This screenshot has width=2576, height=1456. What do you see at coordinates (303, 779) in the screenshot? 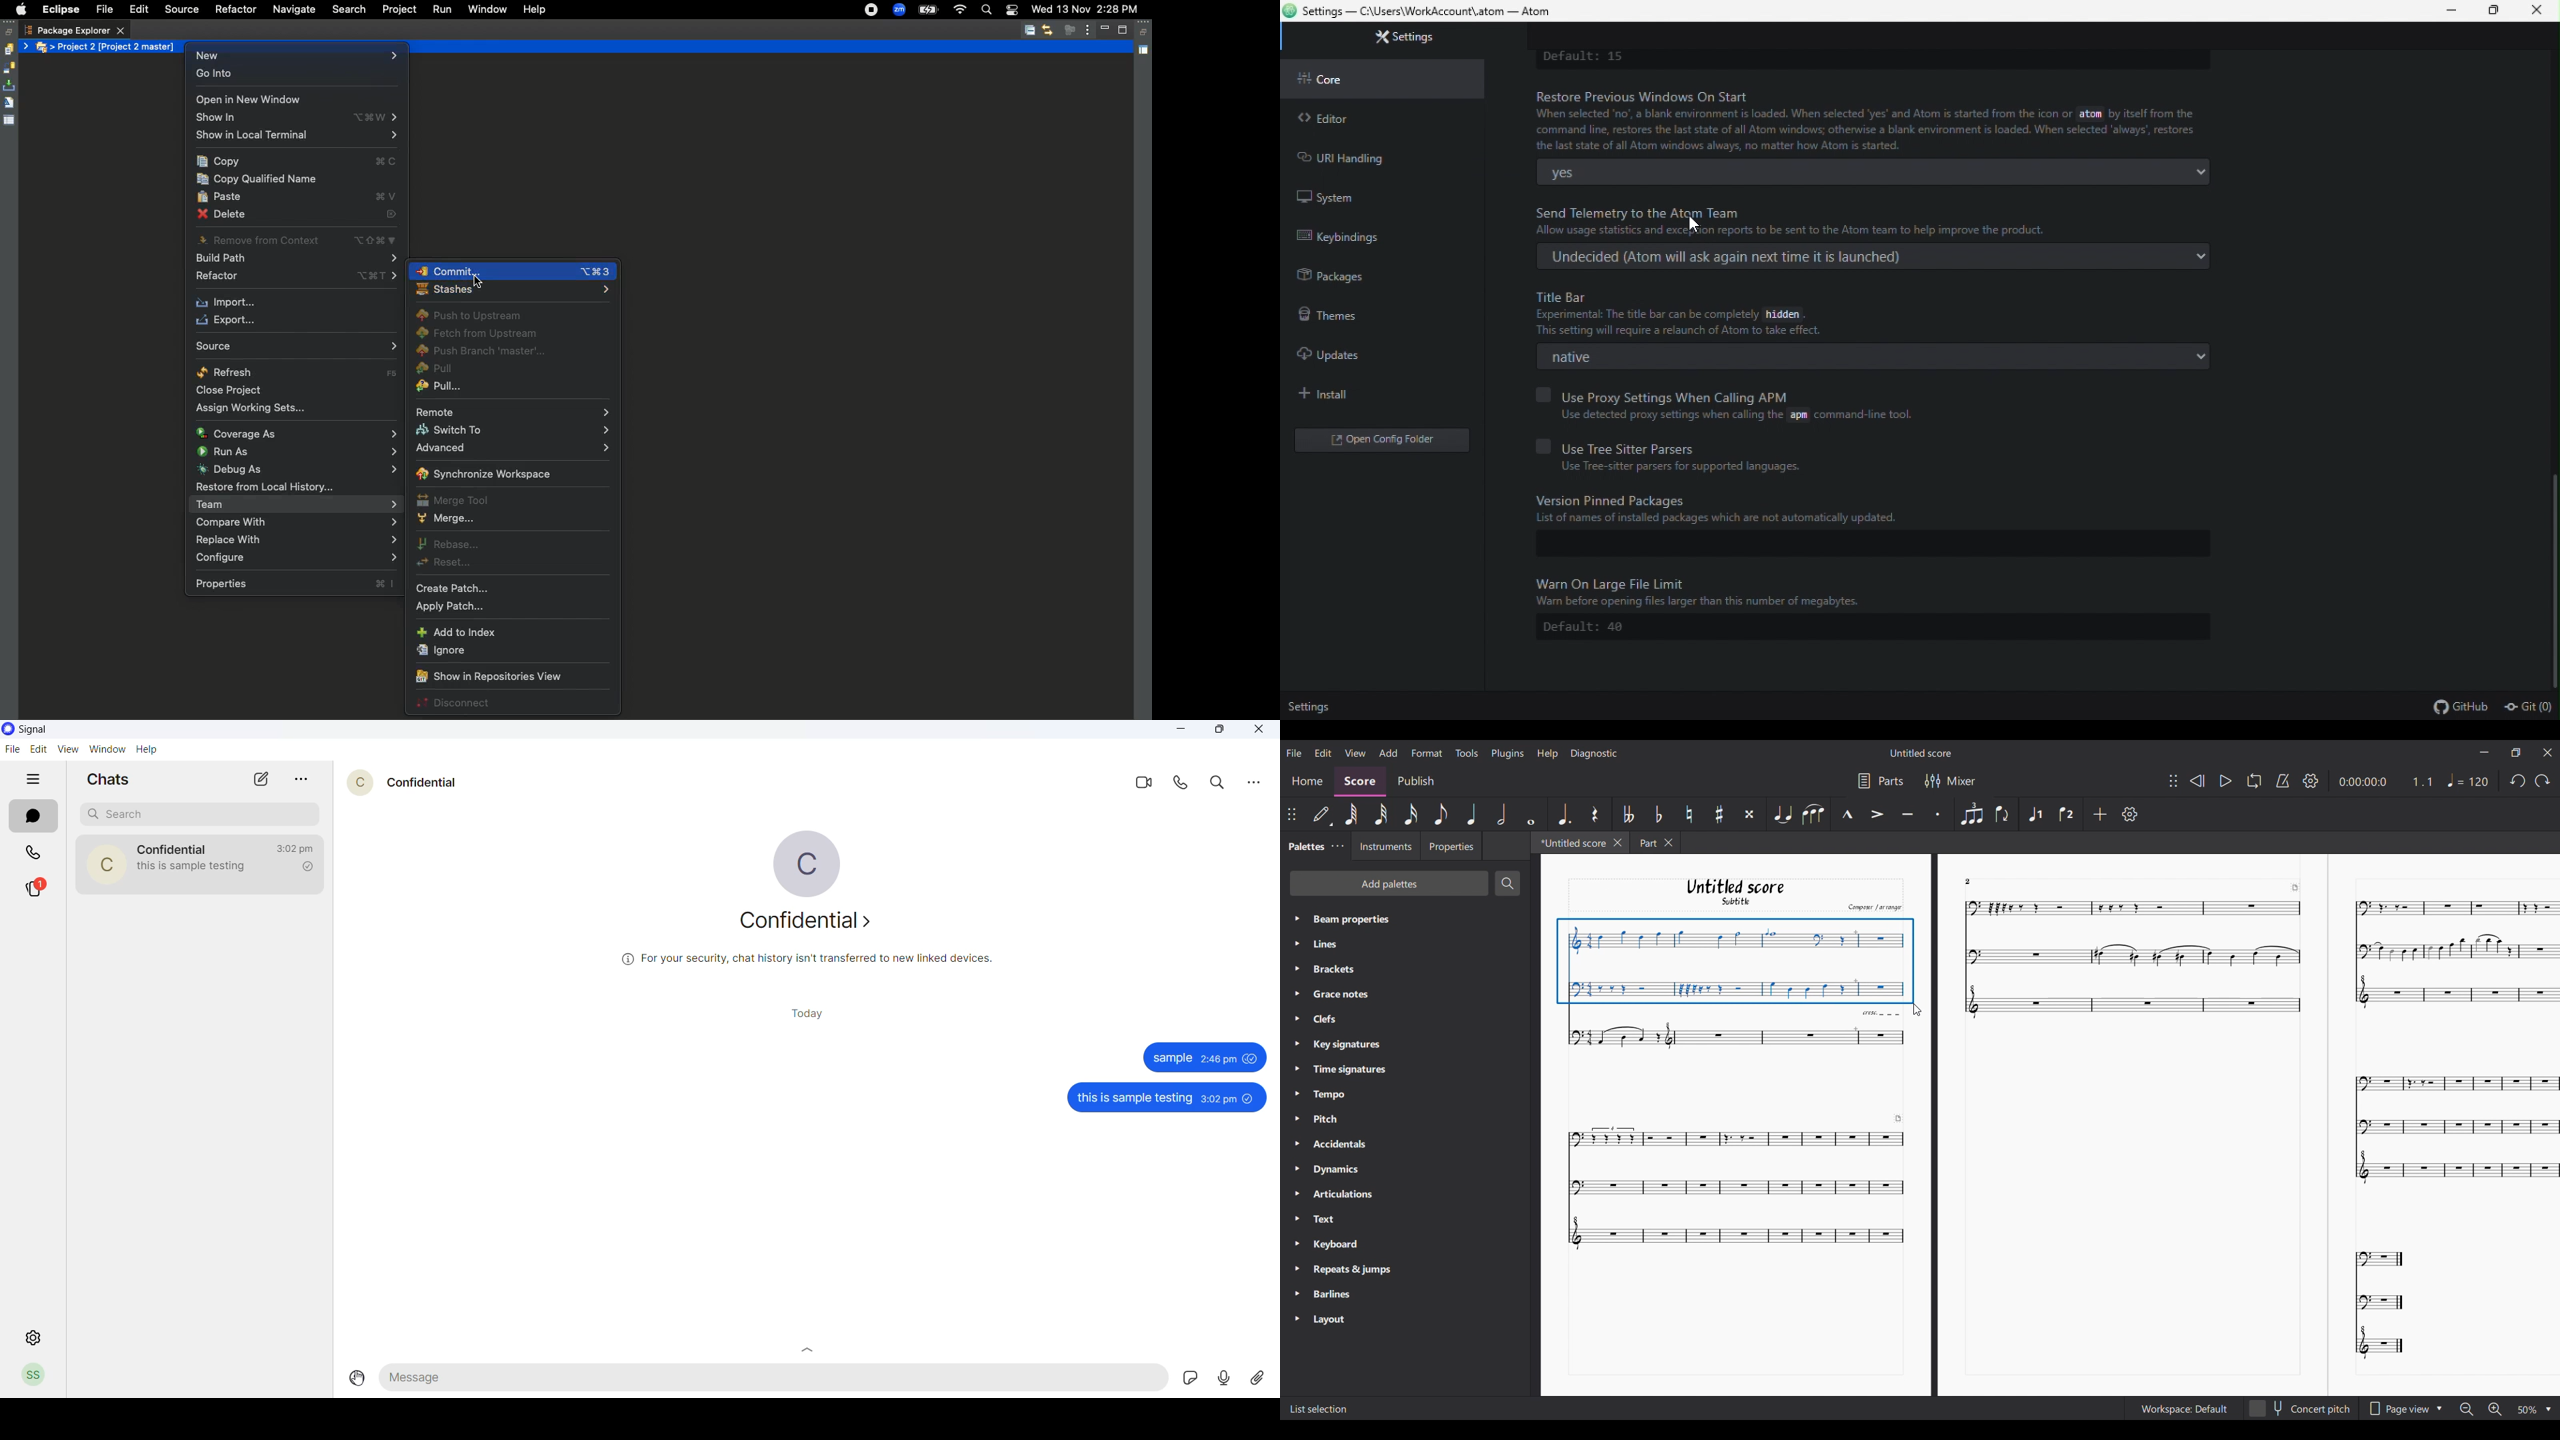
I see `more options` at bounding box center [303, 779].